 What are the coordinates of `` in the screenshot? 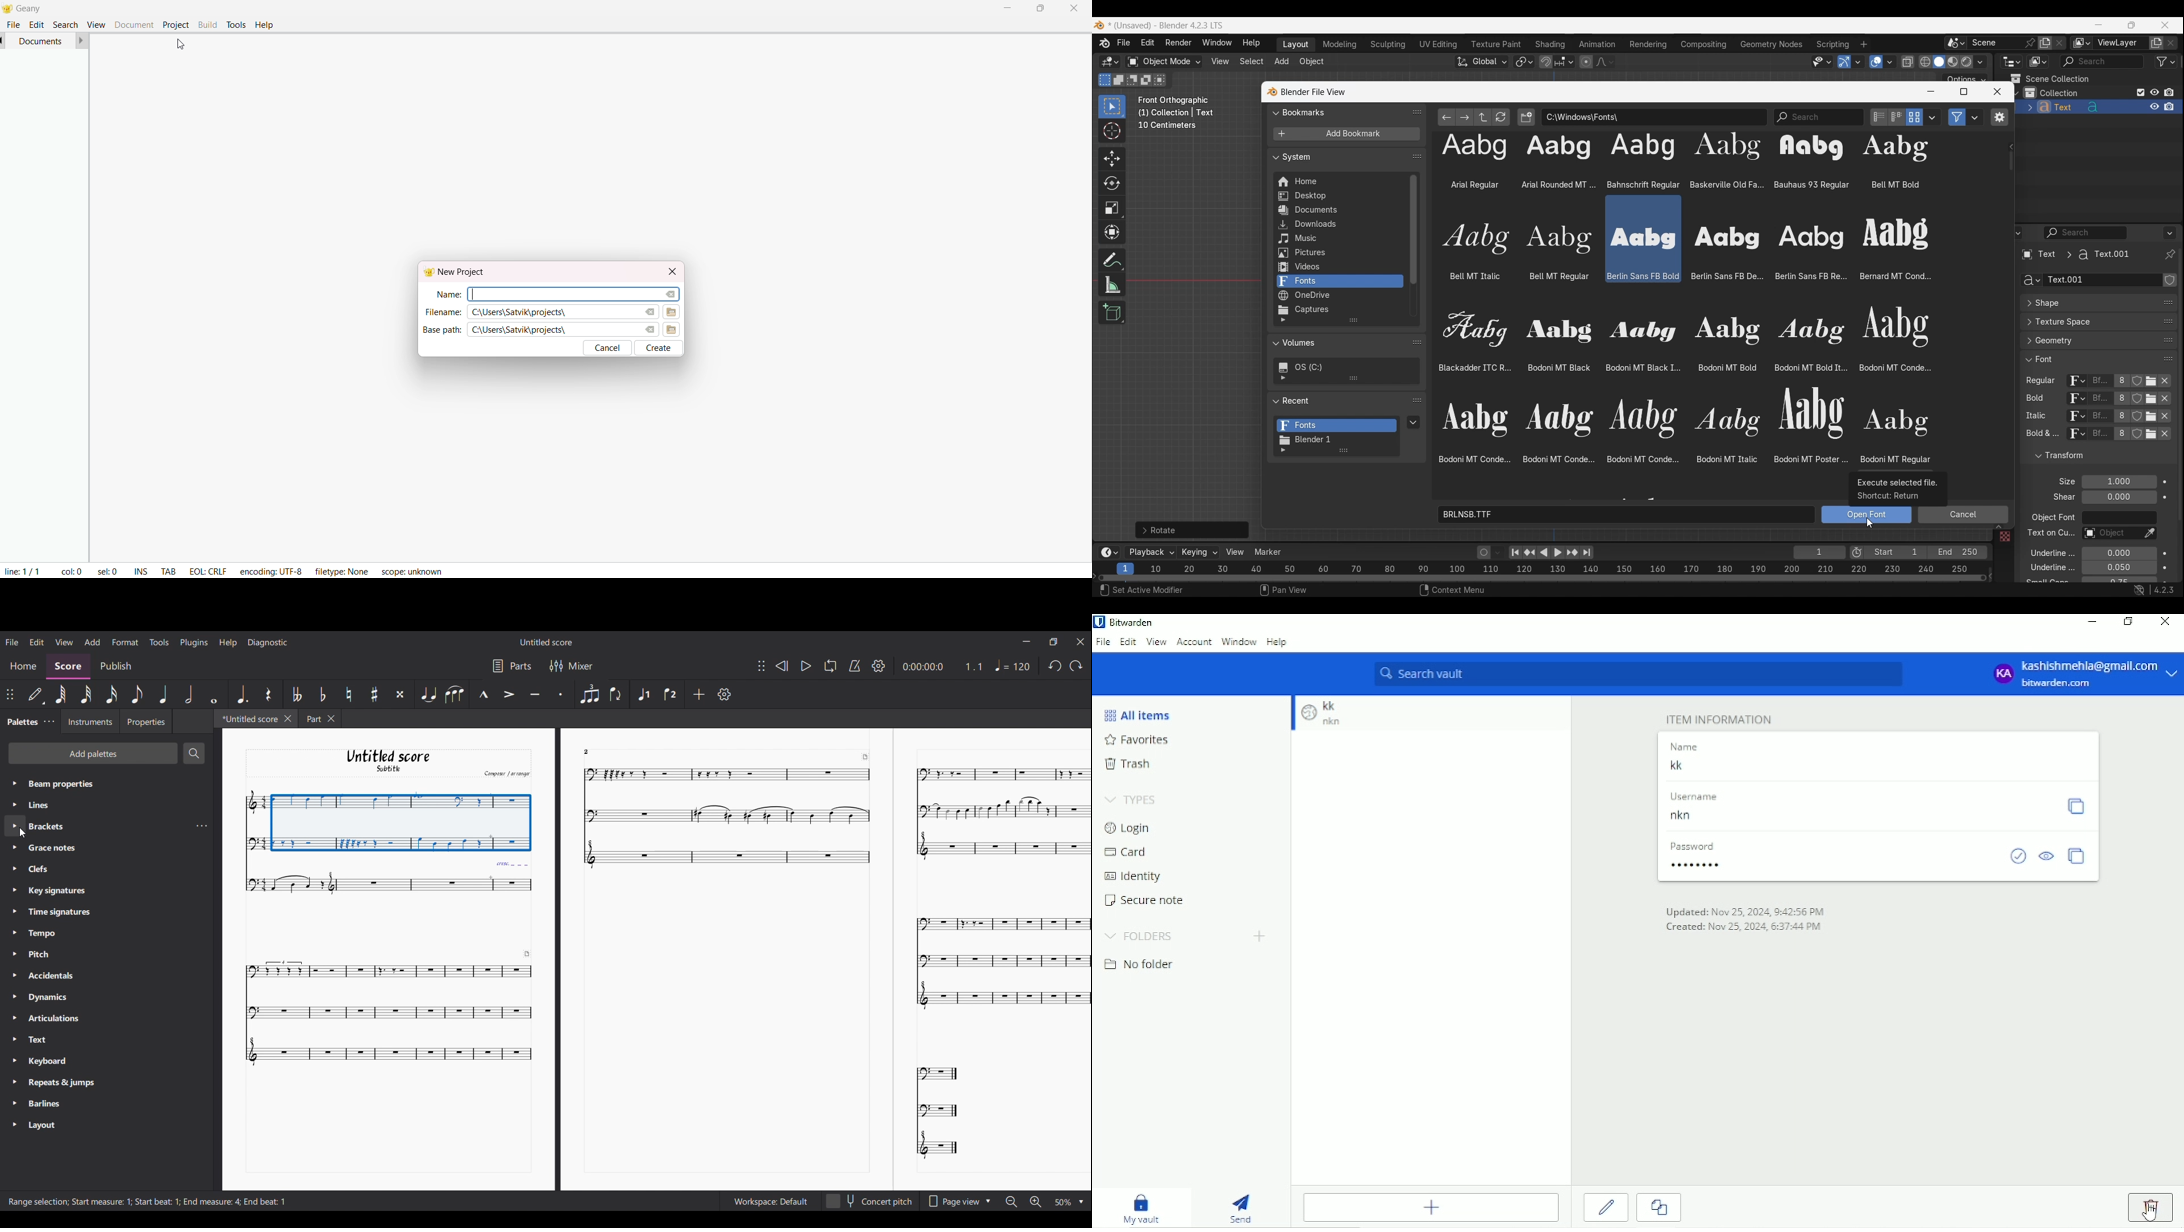 It's located at (1005, 809).